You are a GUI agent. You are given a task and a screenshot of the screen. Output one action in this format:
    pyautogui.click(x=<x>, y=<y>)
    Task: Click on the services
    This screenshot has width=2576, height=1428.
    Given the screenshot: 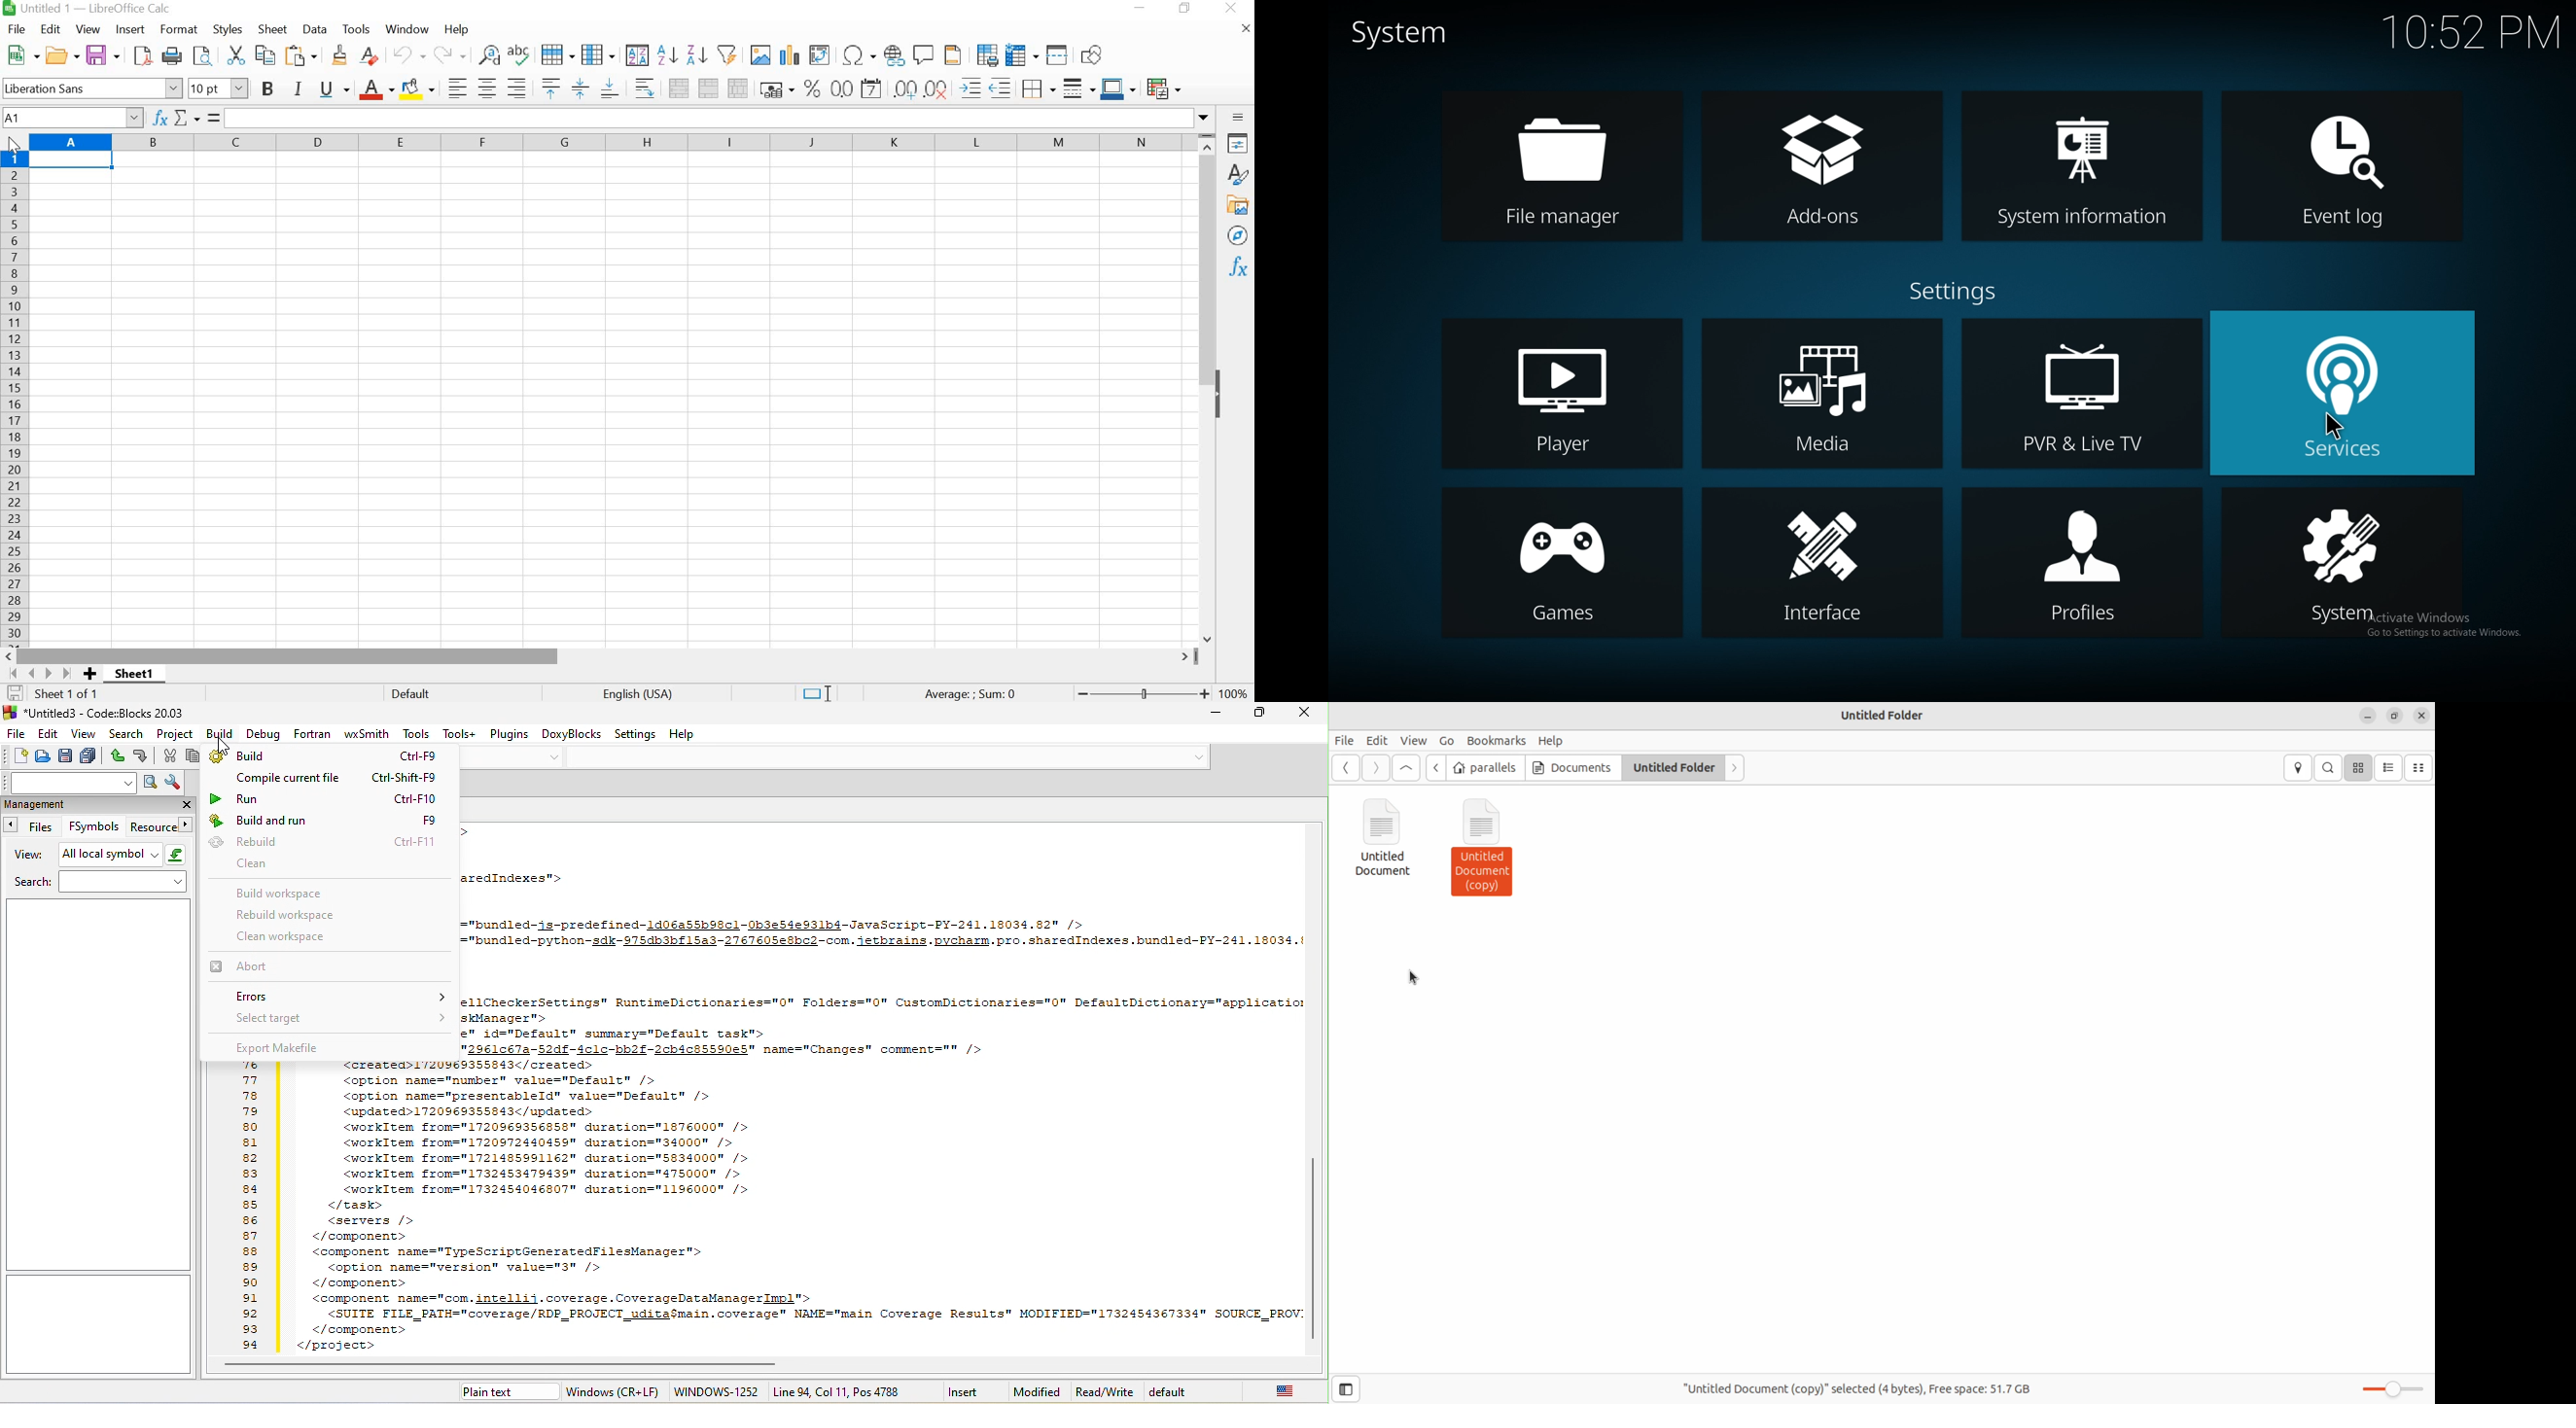 What is the action you would take?
    pyautogui.click(x=2343, y=394)
    